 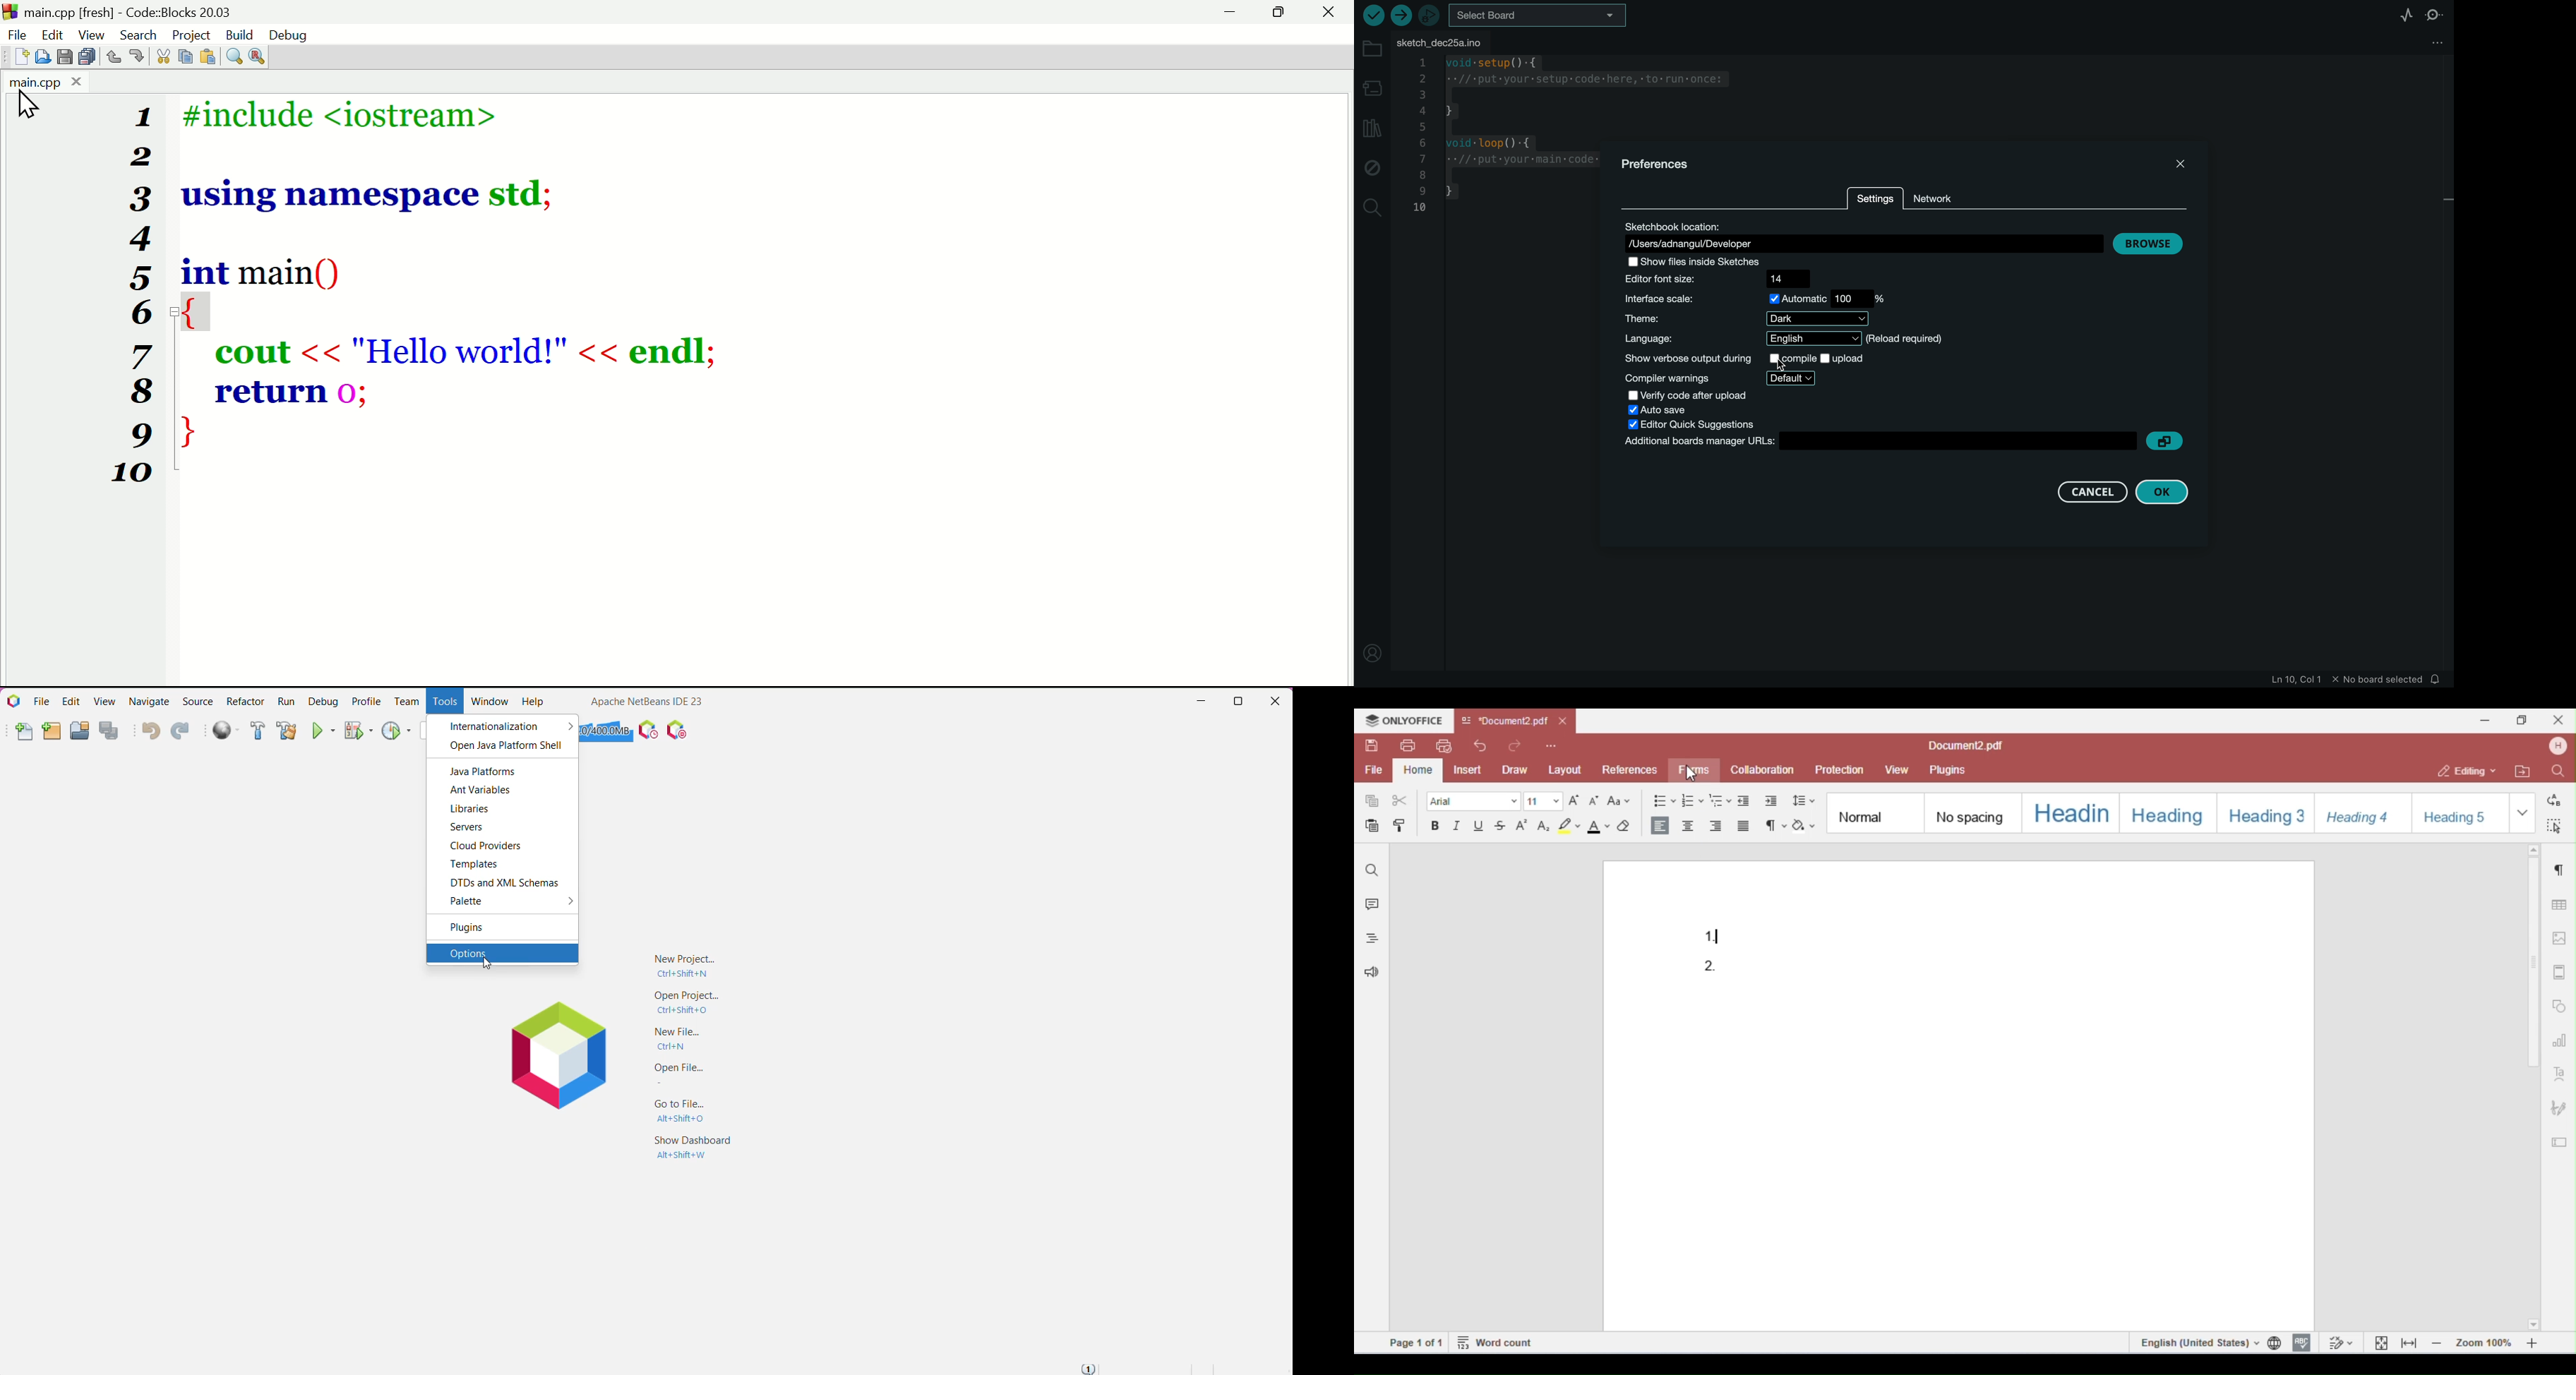 I want to click on Main cpp fresh code blocks 20.03, so click(x=166, y=11).